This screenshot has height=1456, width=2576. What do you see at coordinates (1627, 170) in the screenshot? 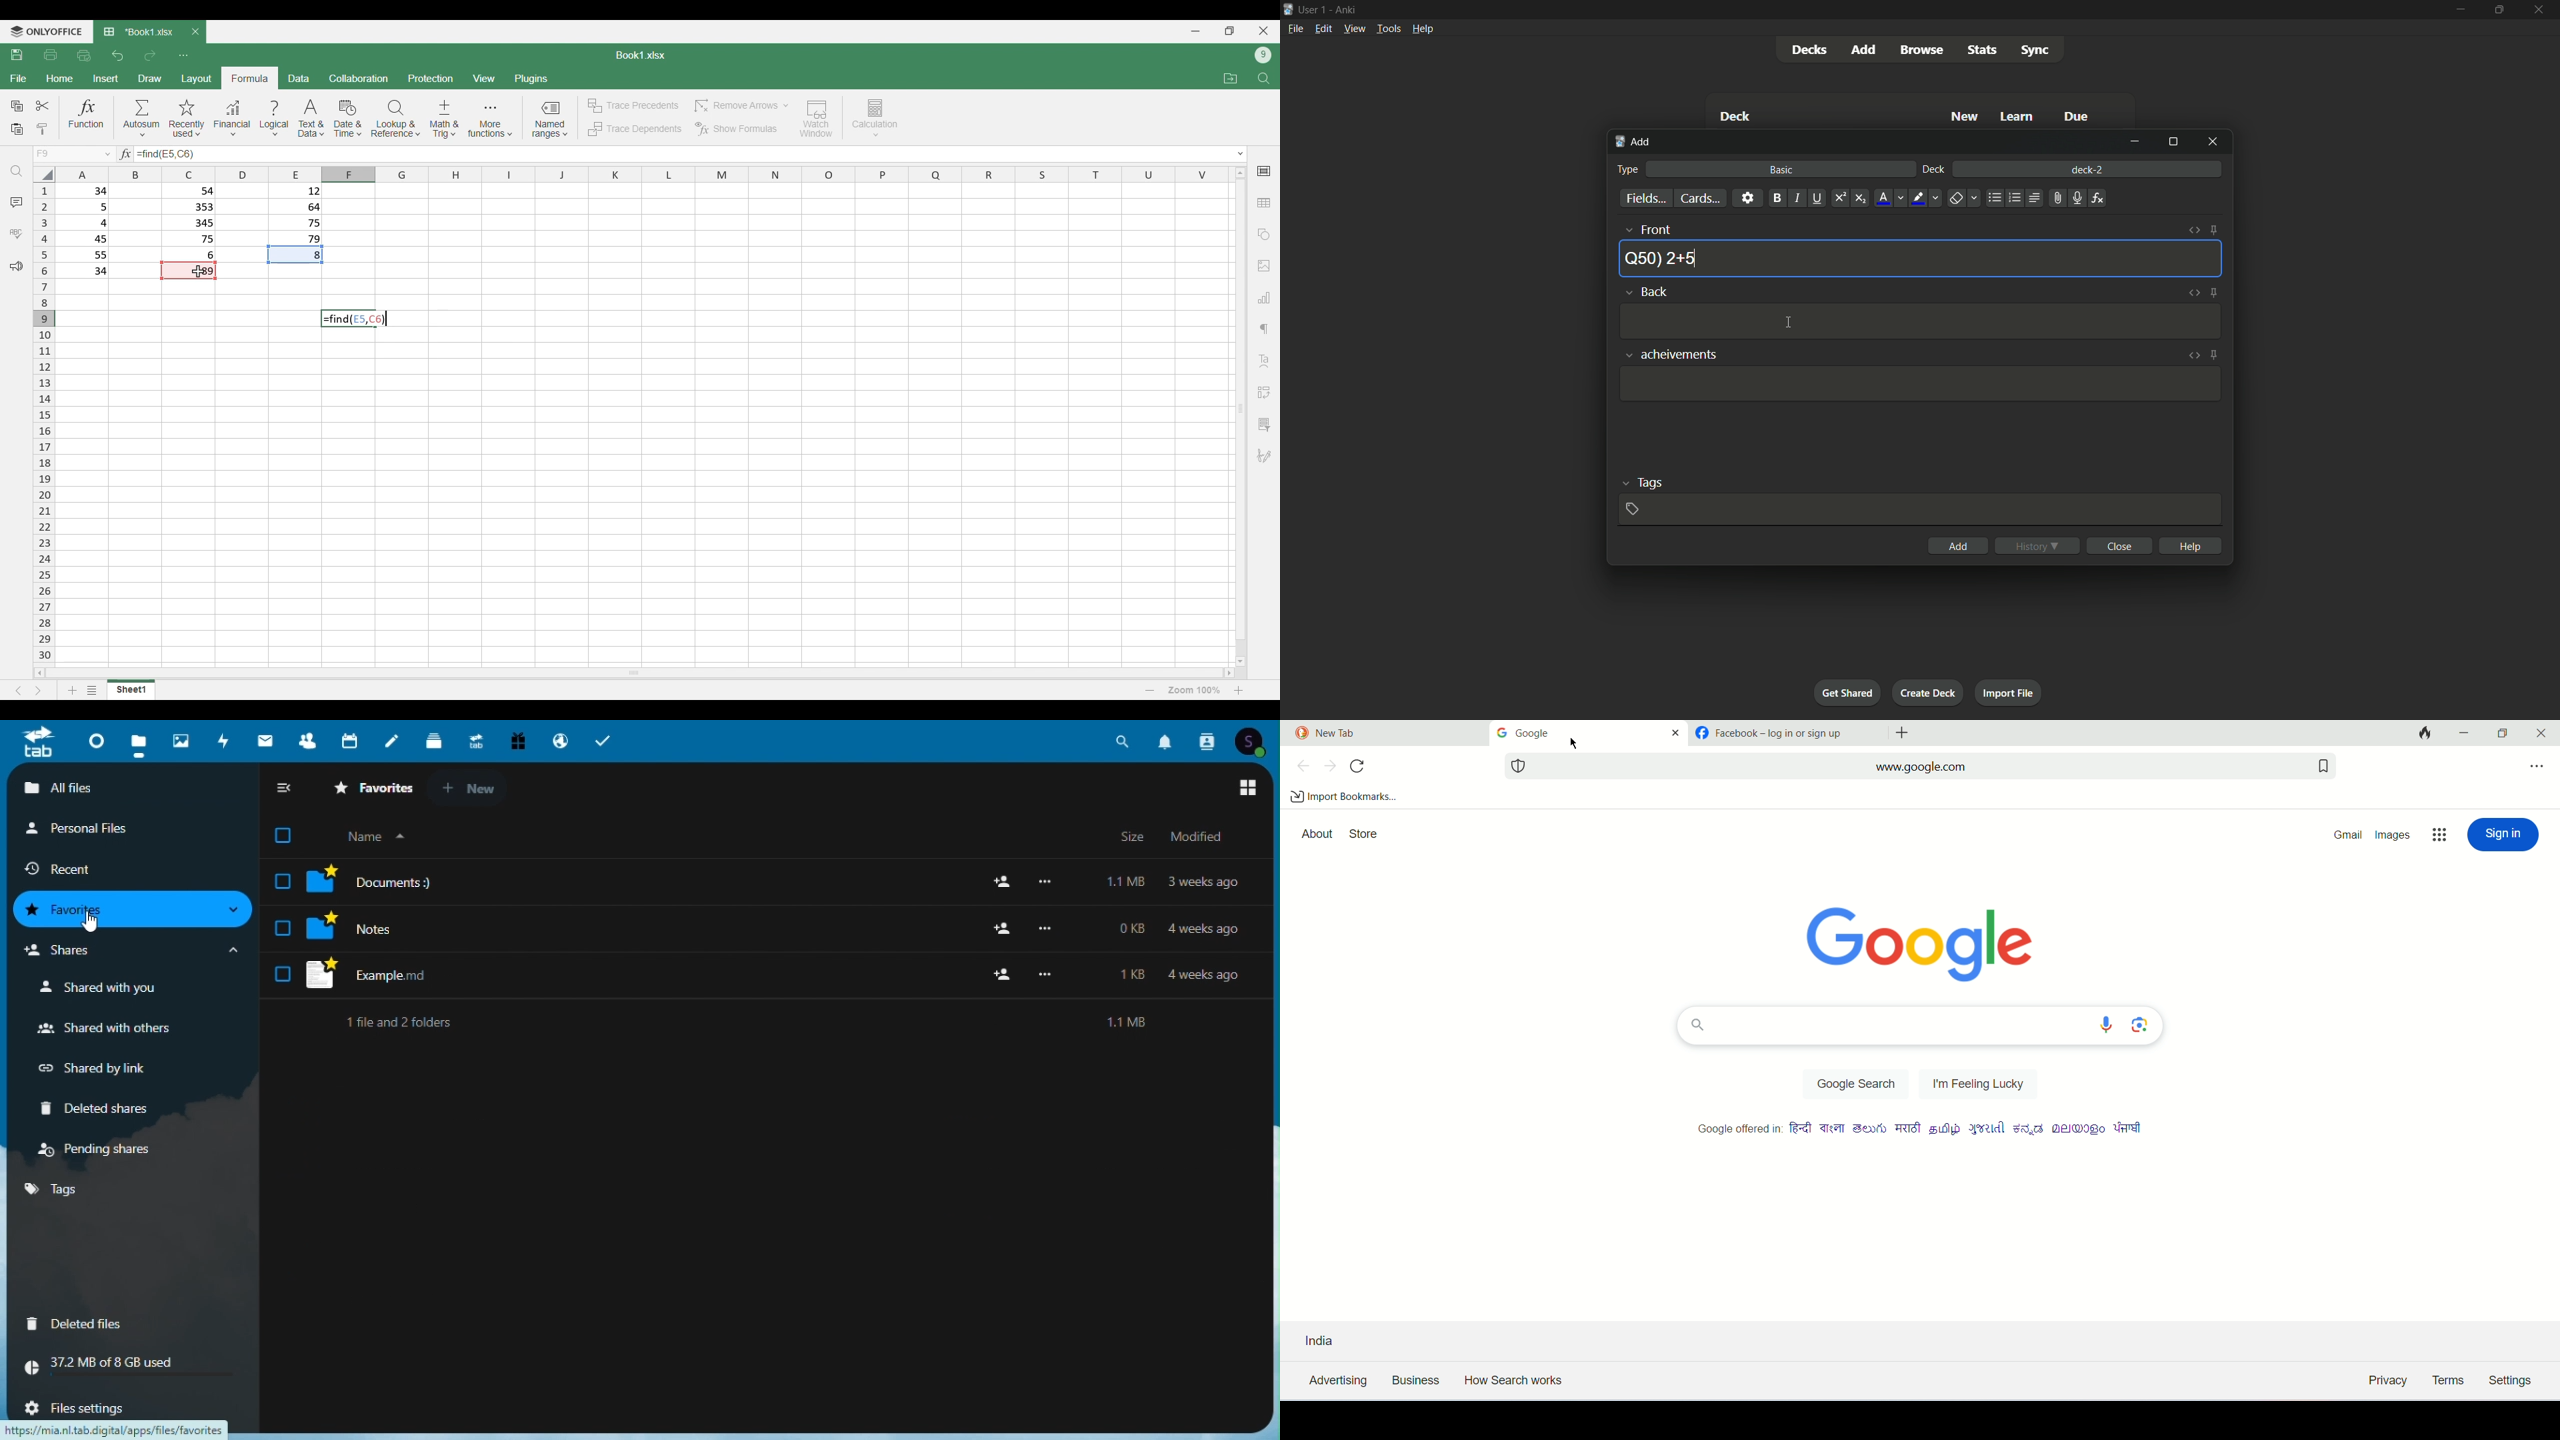
I see `type` at bounding box center [1627, 170].